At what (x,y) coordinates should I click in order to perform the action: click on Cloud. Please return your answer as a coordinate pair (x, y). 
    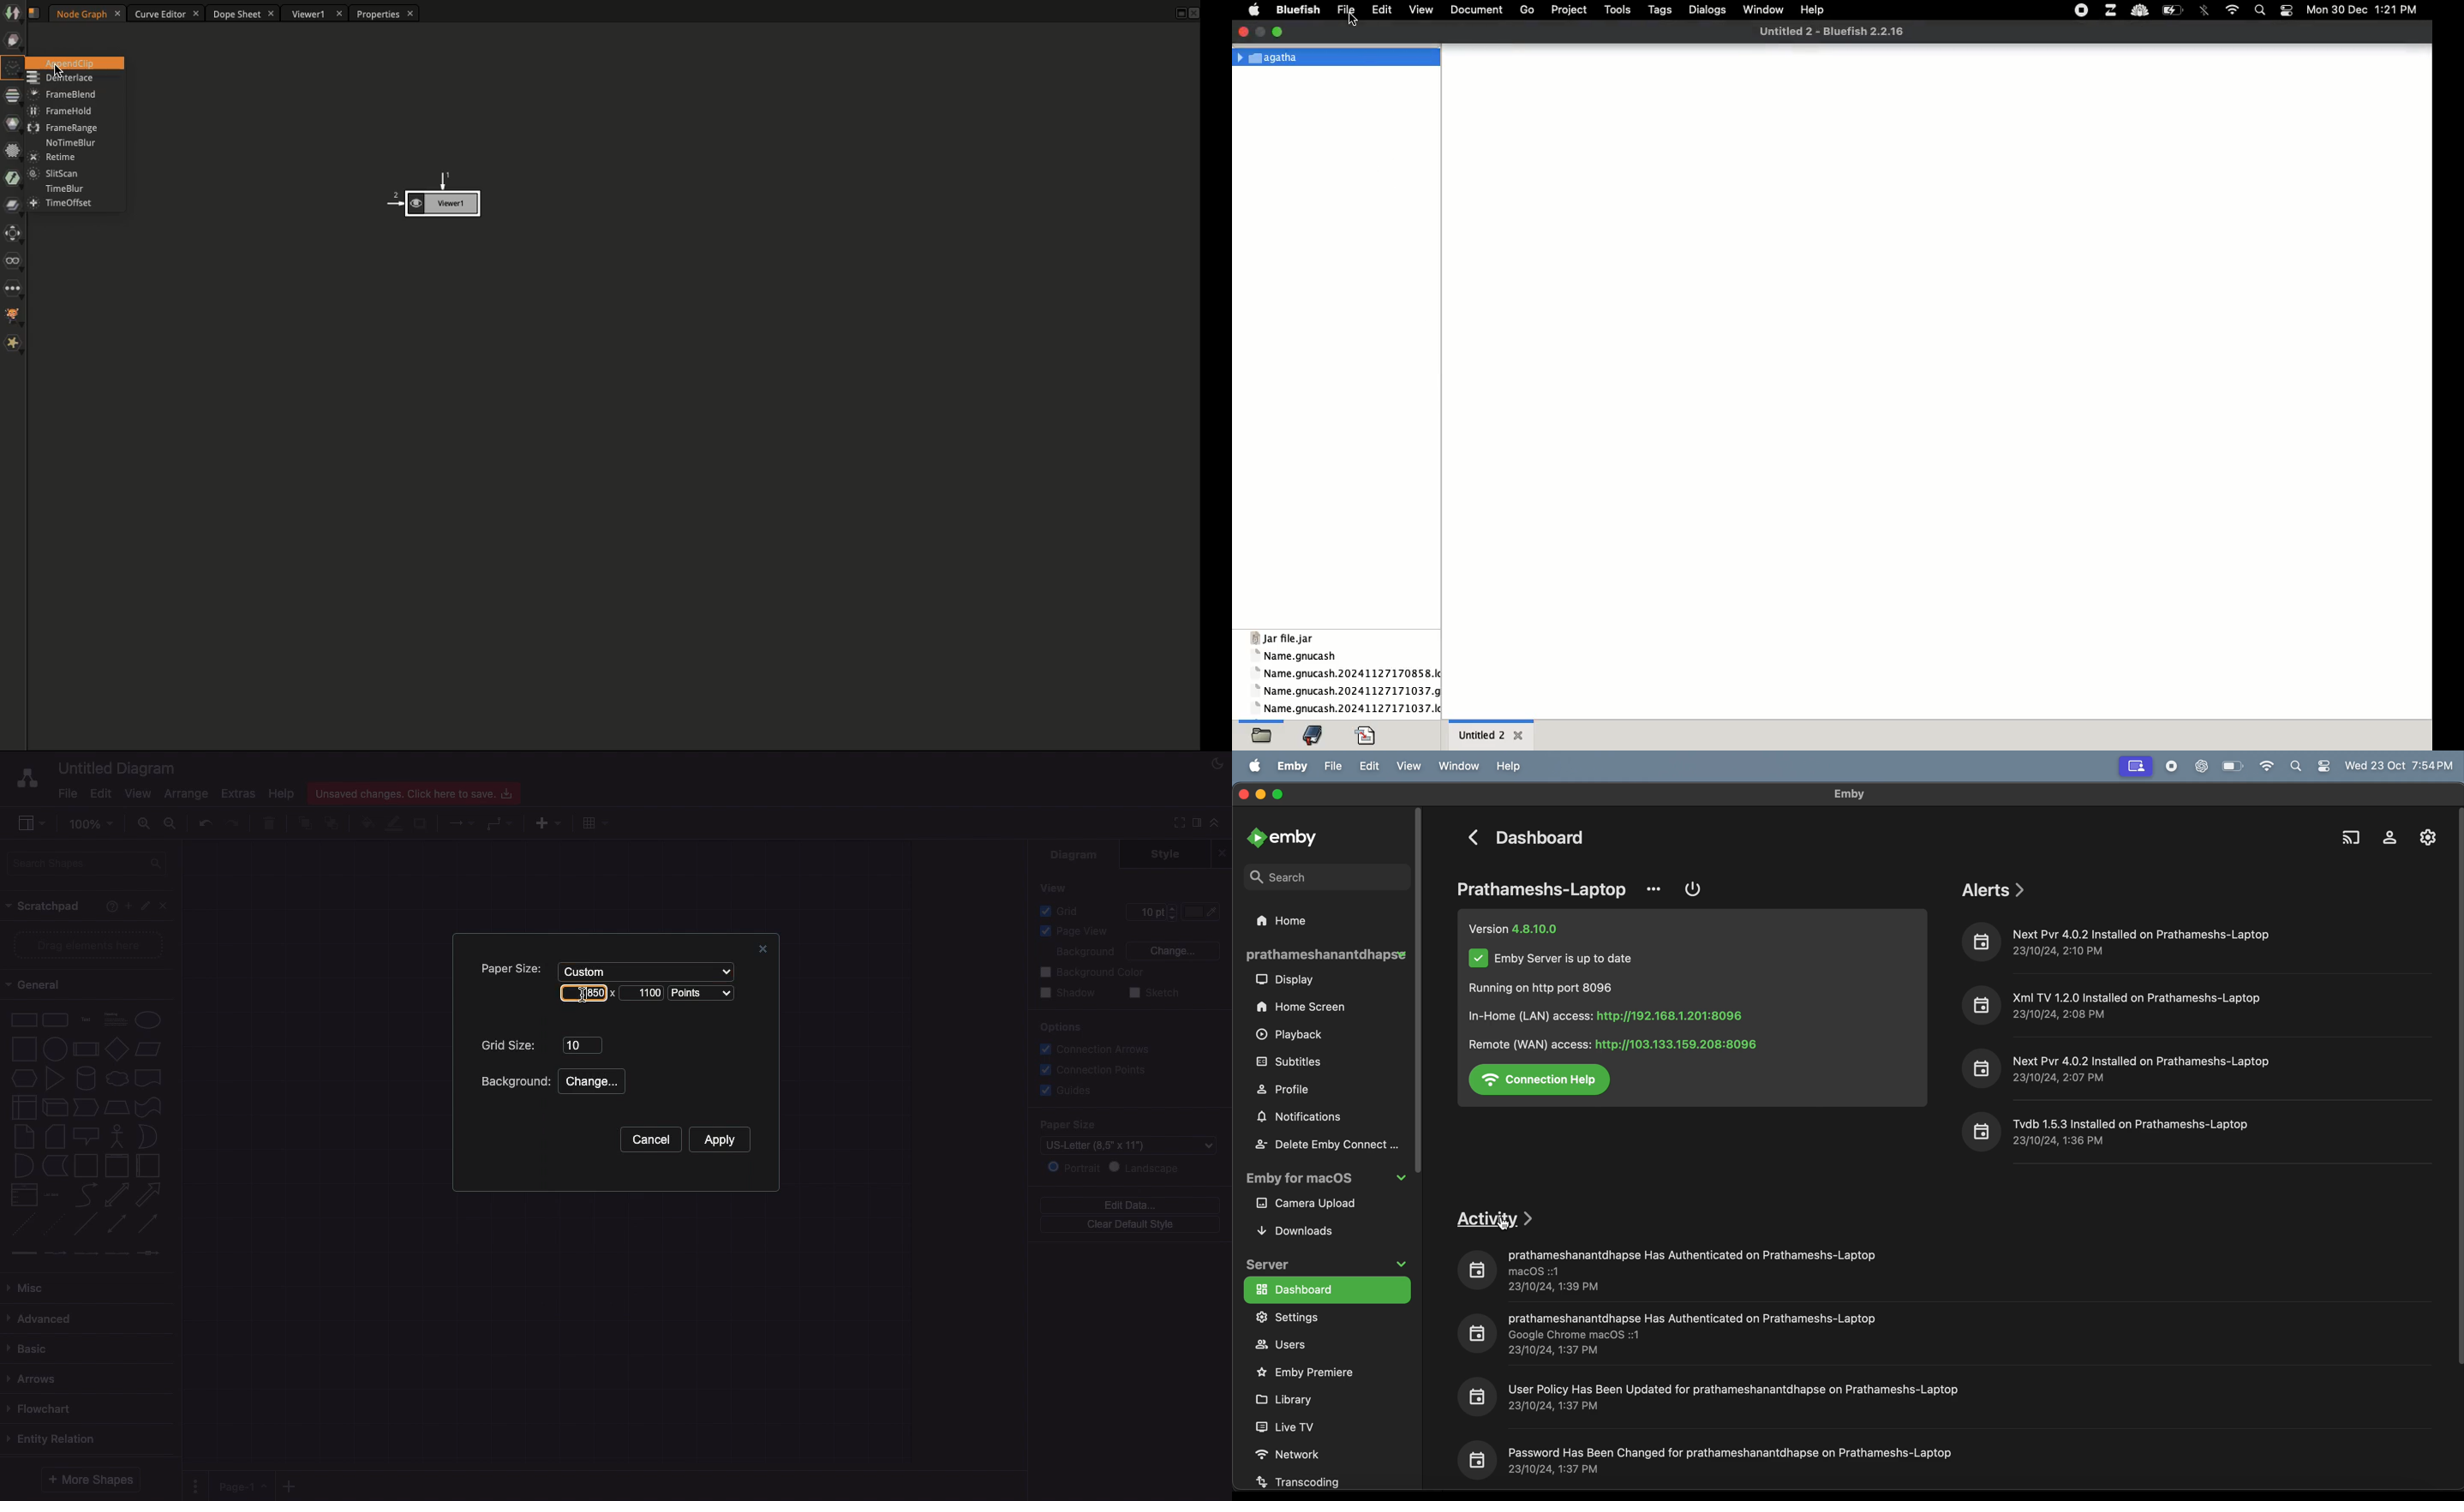
    Looking at the image, I should click on (116, 1079).